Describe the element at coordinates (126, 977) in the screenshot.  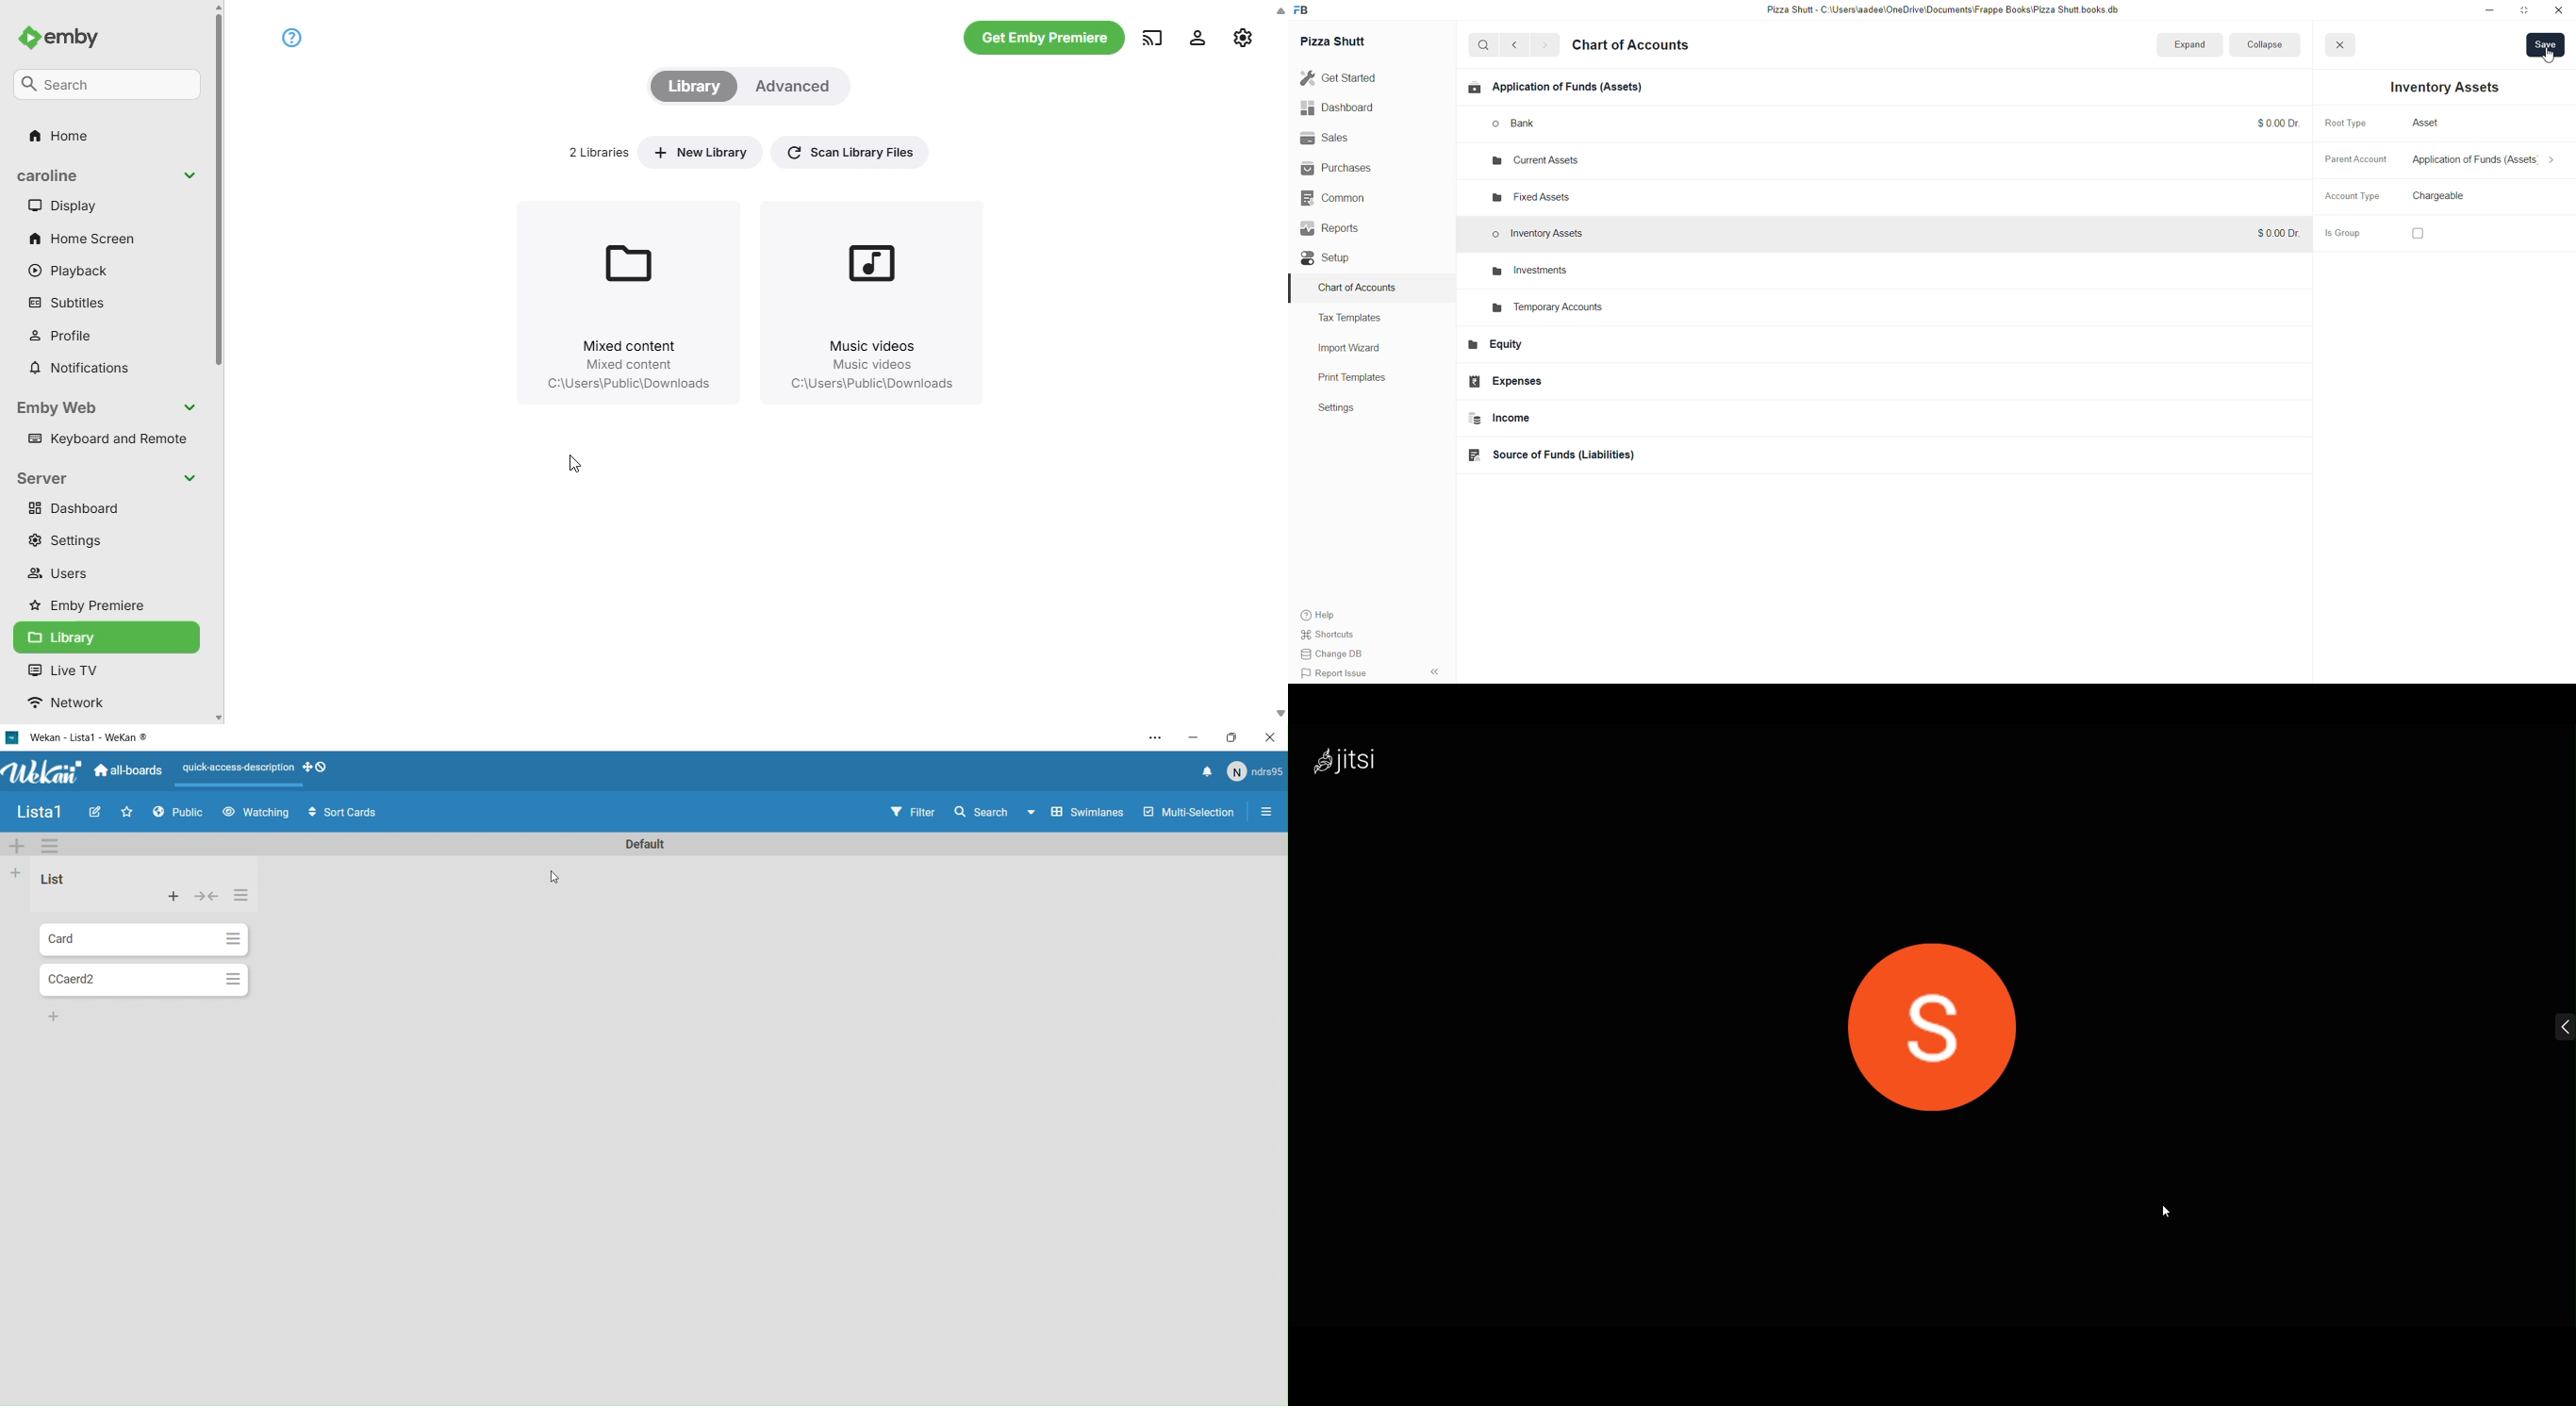
I see `Card2` at that location.